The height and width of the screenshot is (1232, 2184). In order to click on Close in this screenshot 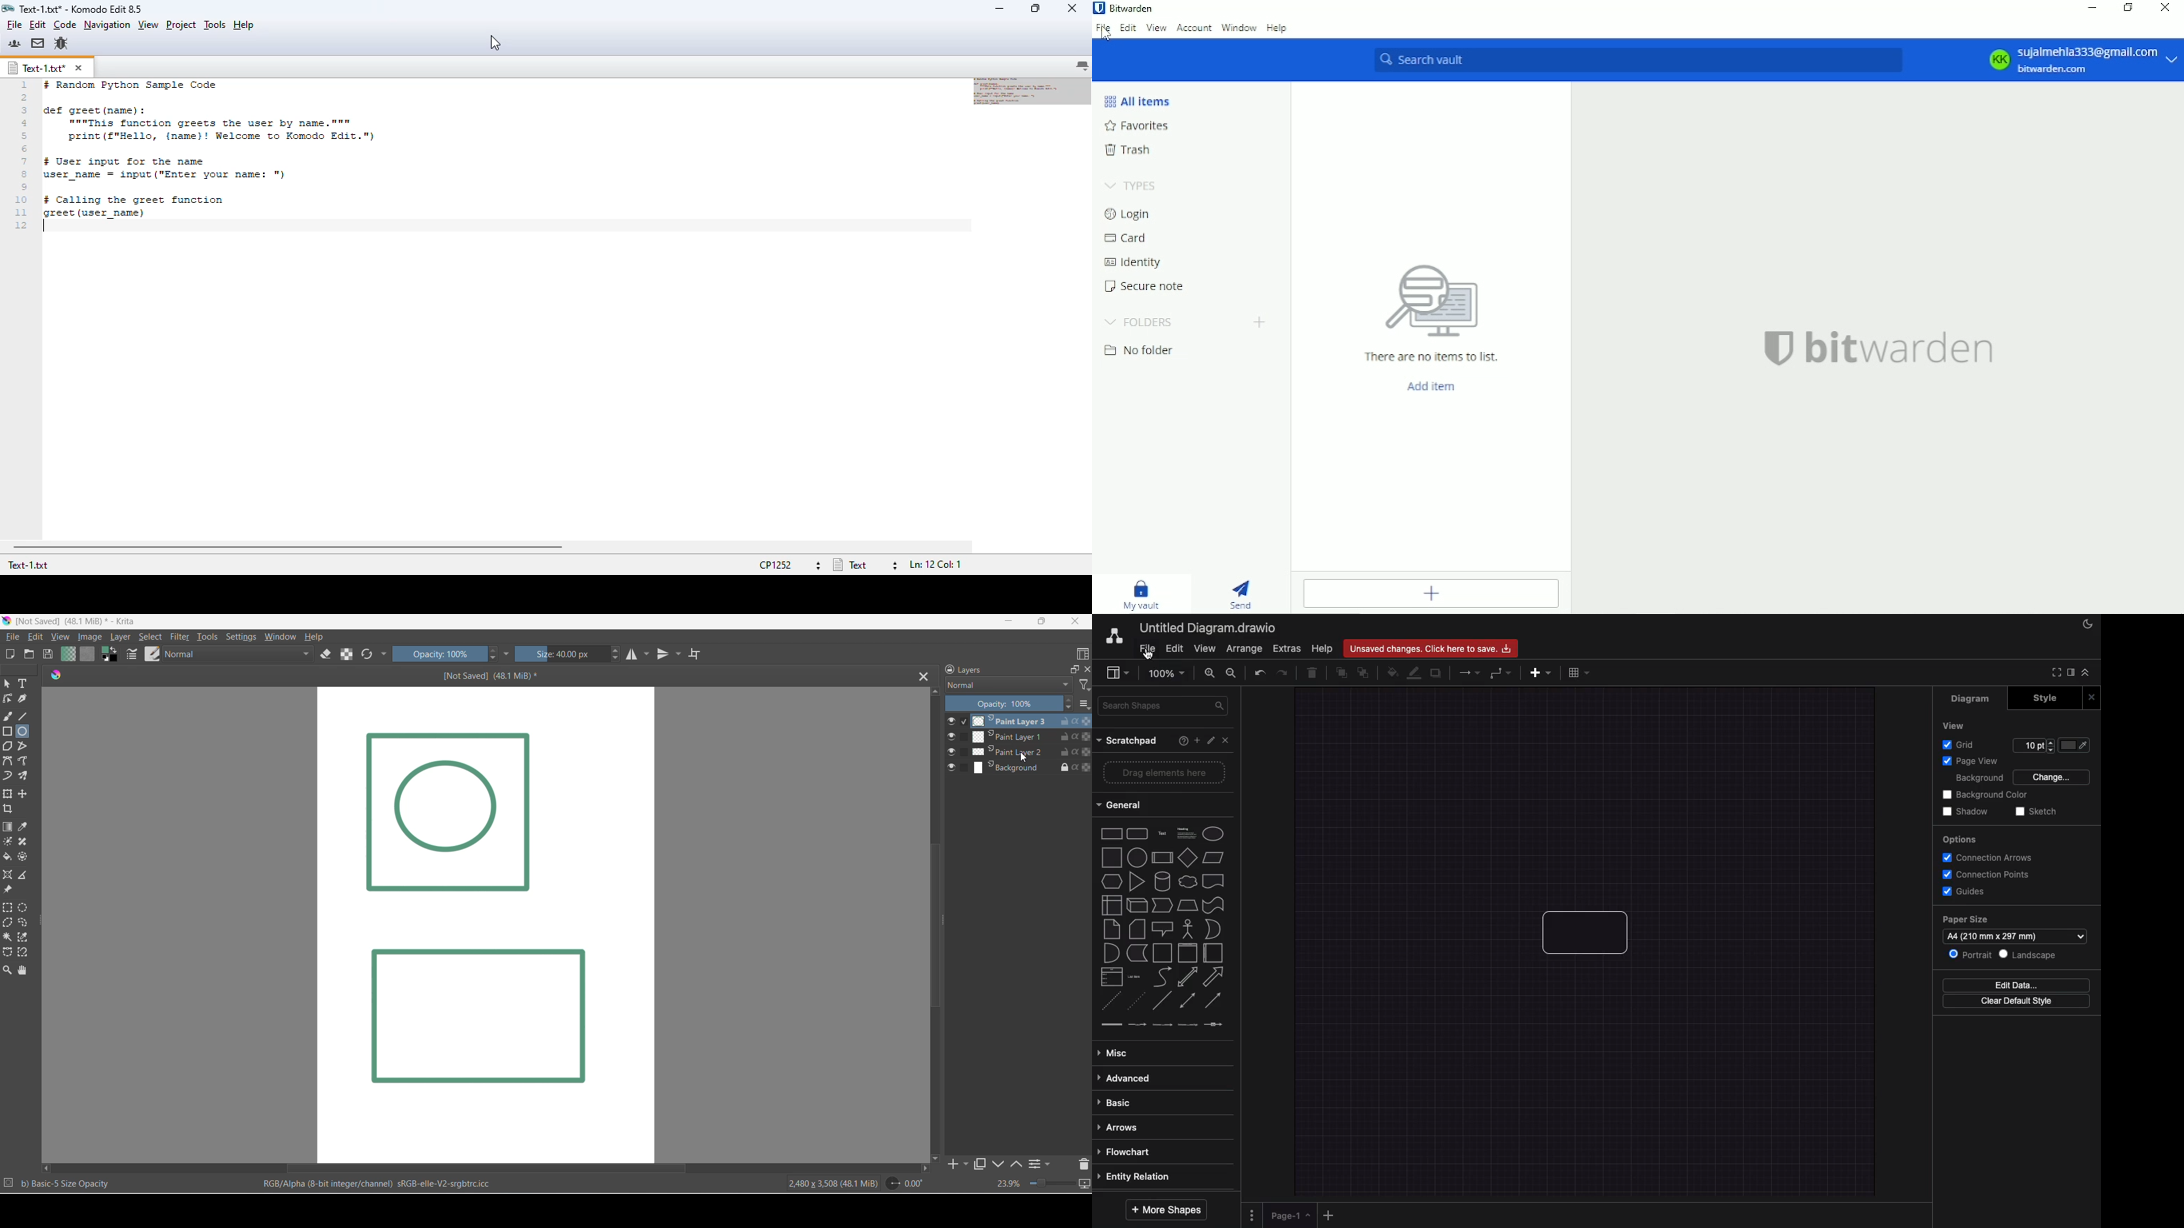, I will do `click(2092, 698)`.